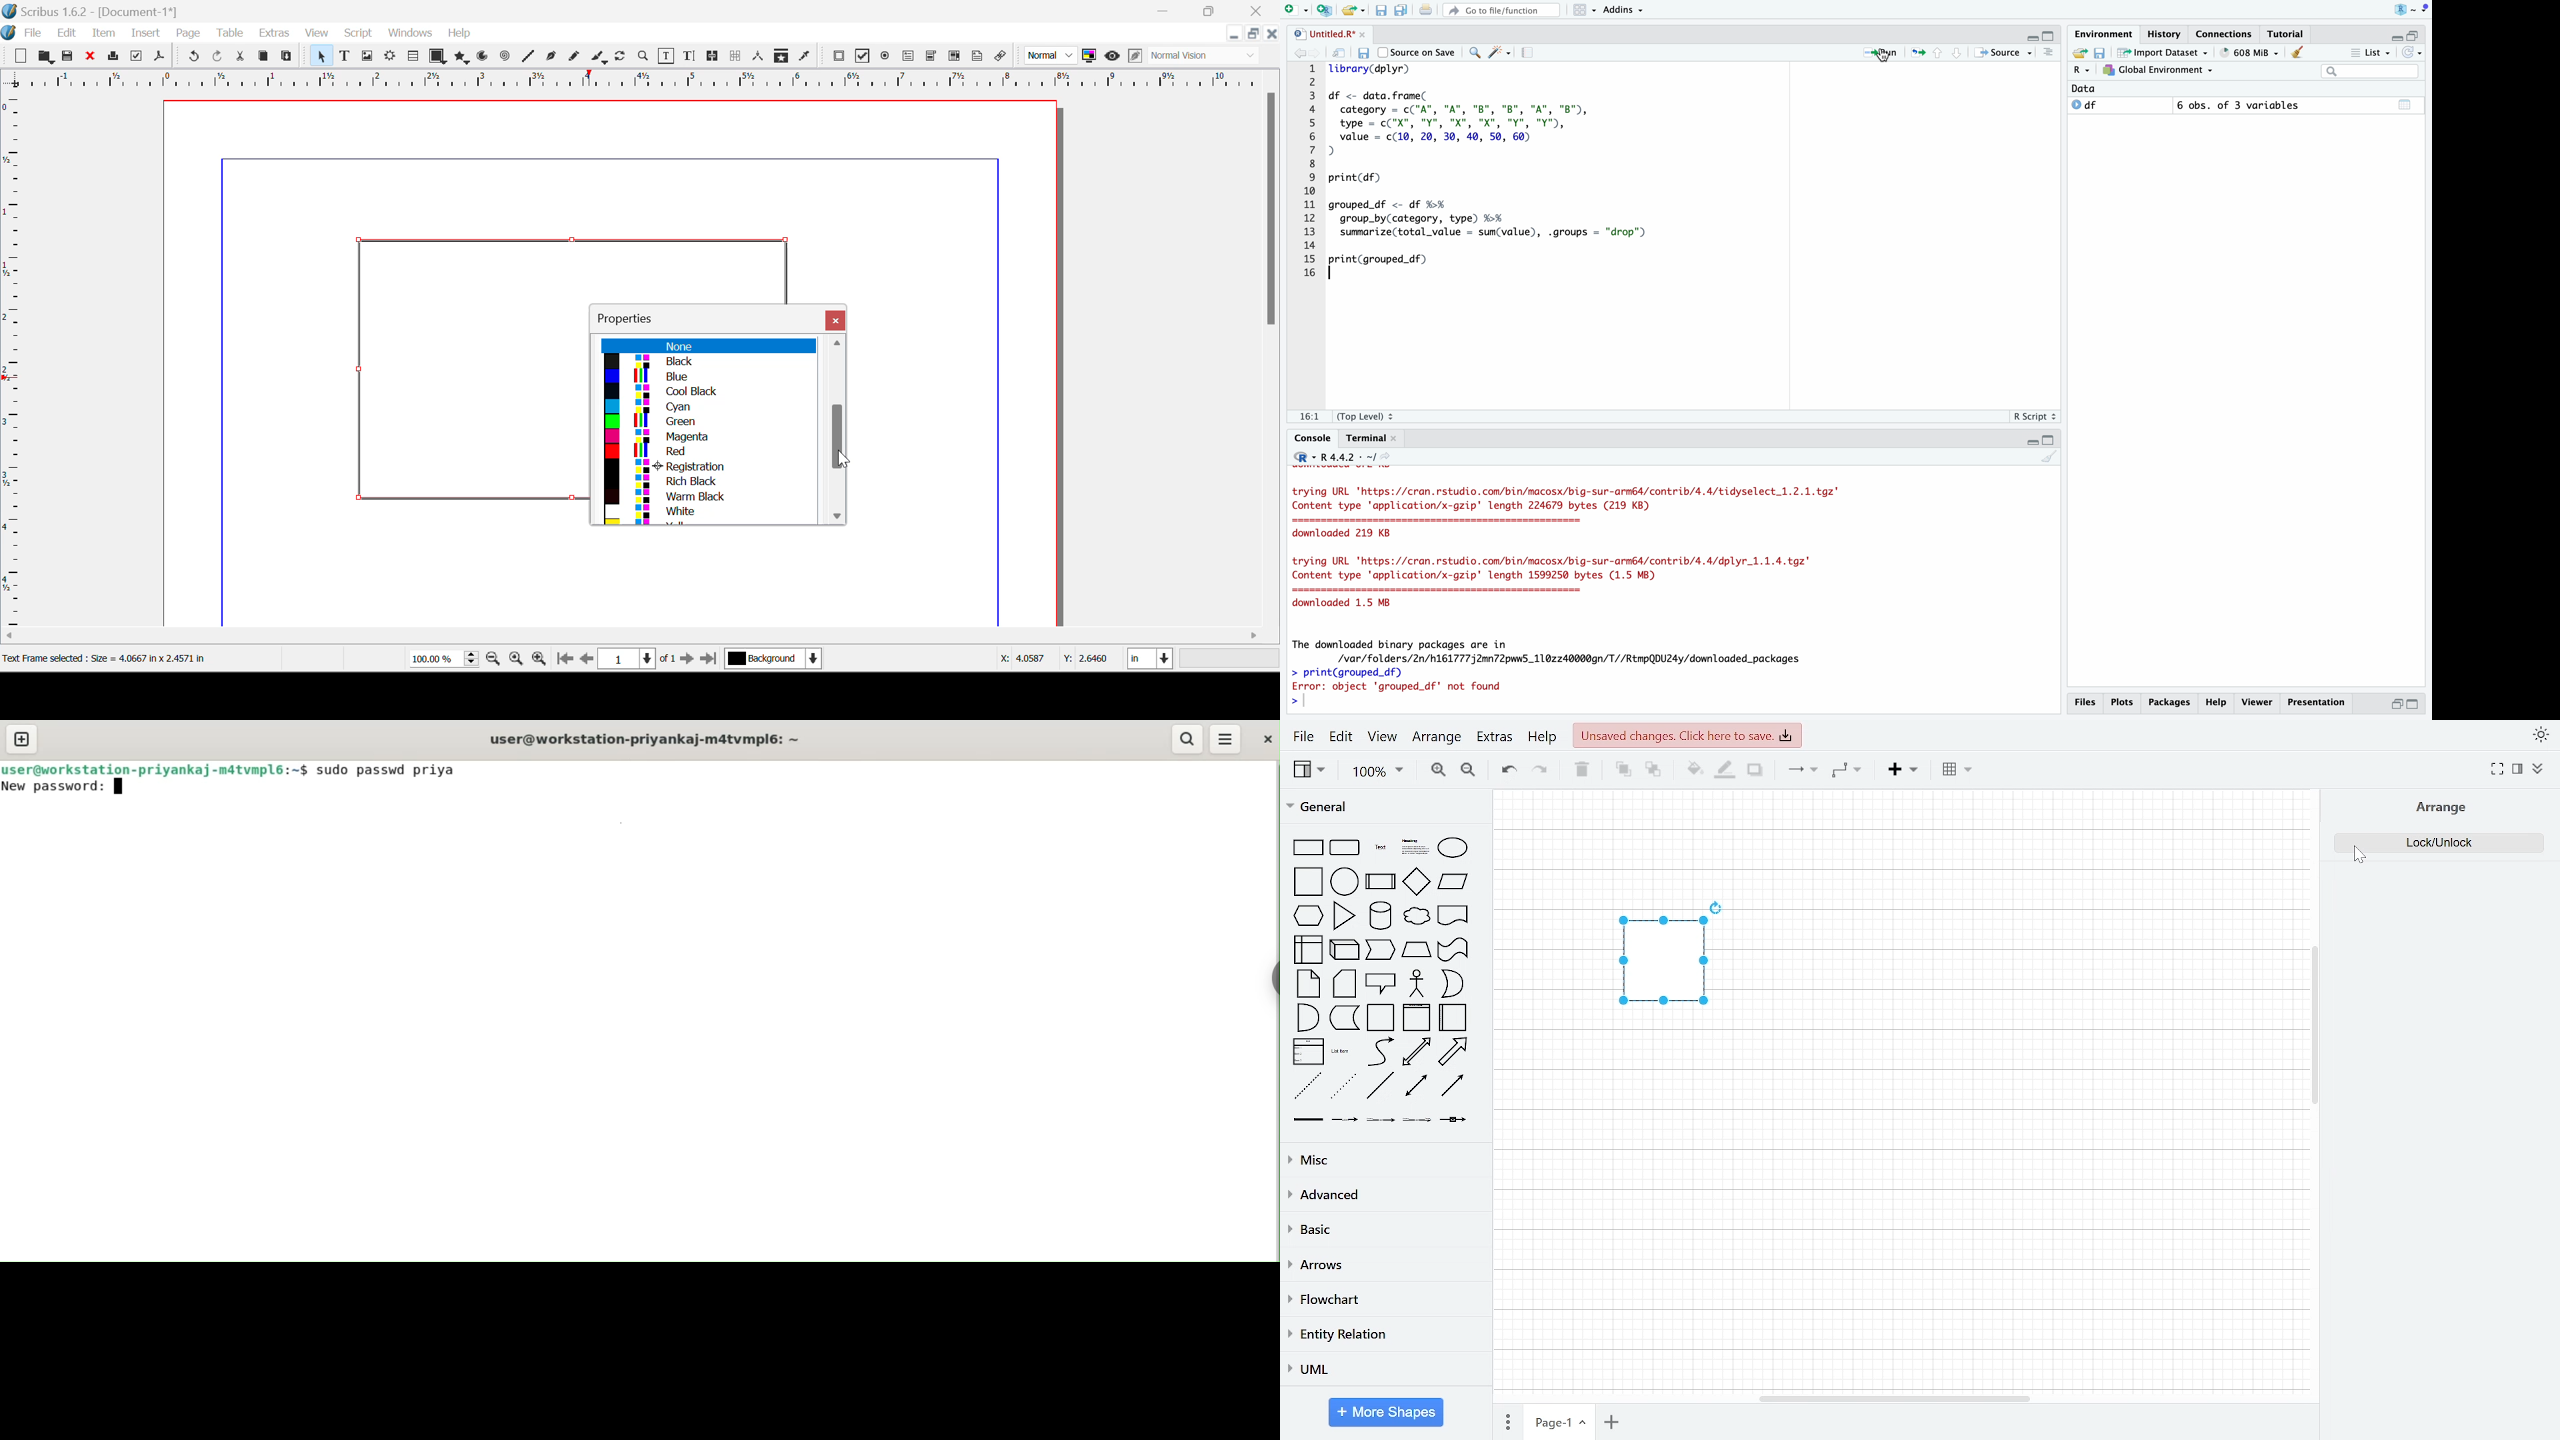 The width and height of the screenshot is (2576, 1456). I want to click on Measurements, so click(760, 56).